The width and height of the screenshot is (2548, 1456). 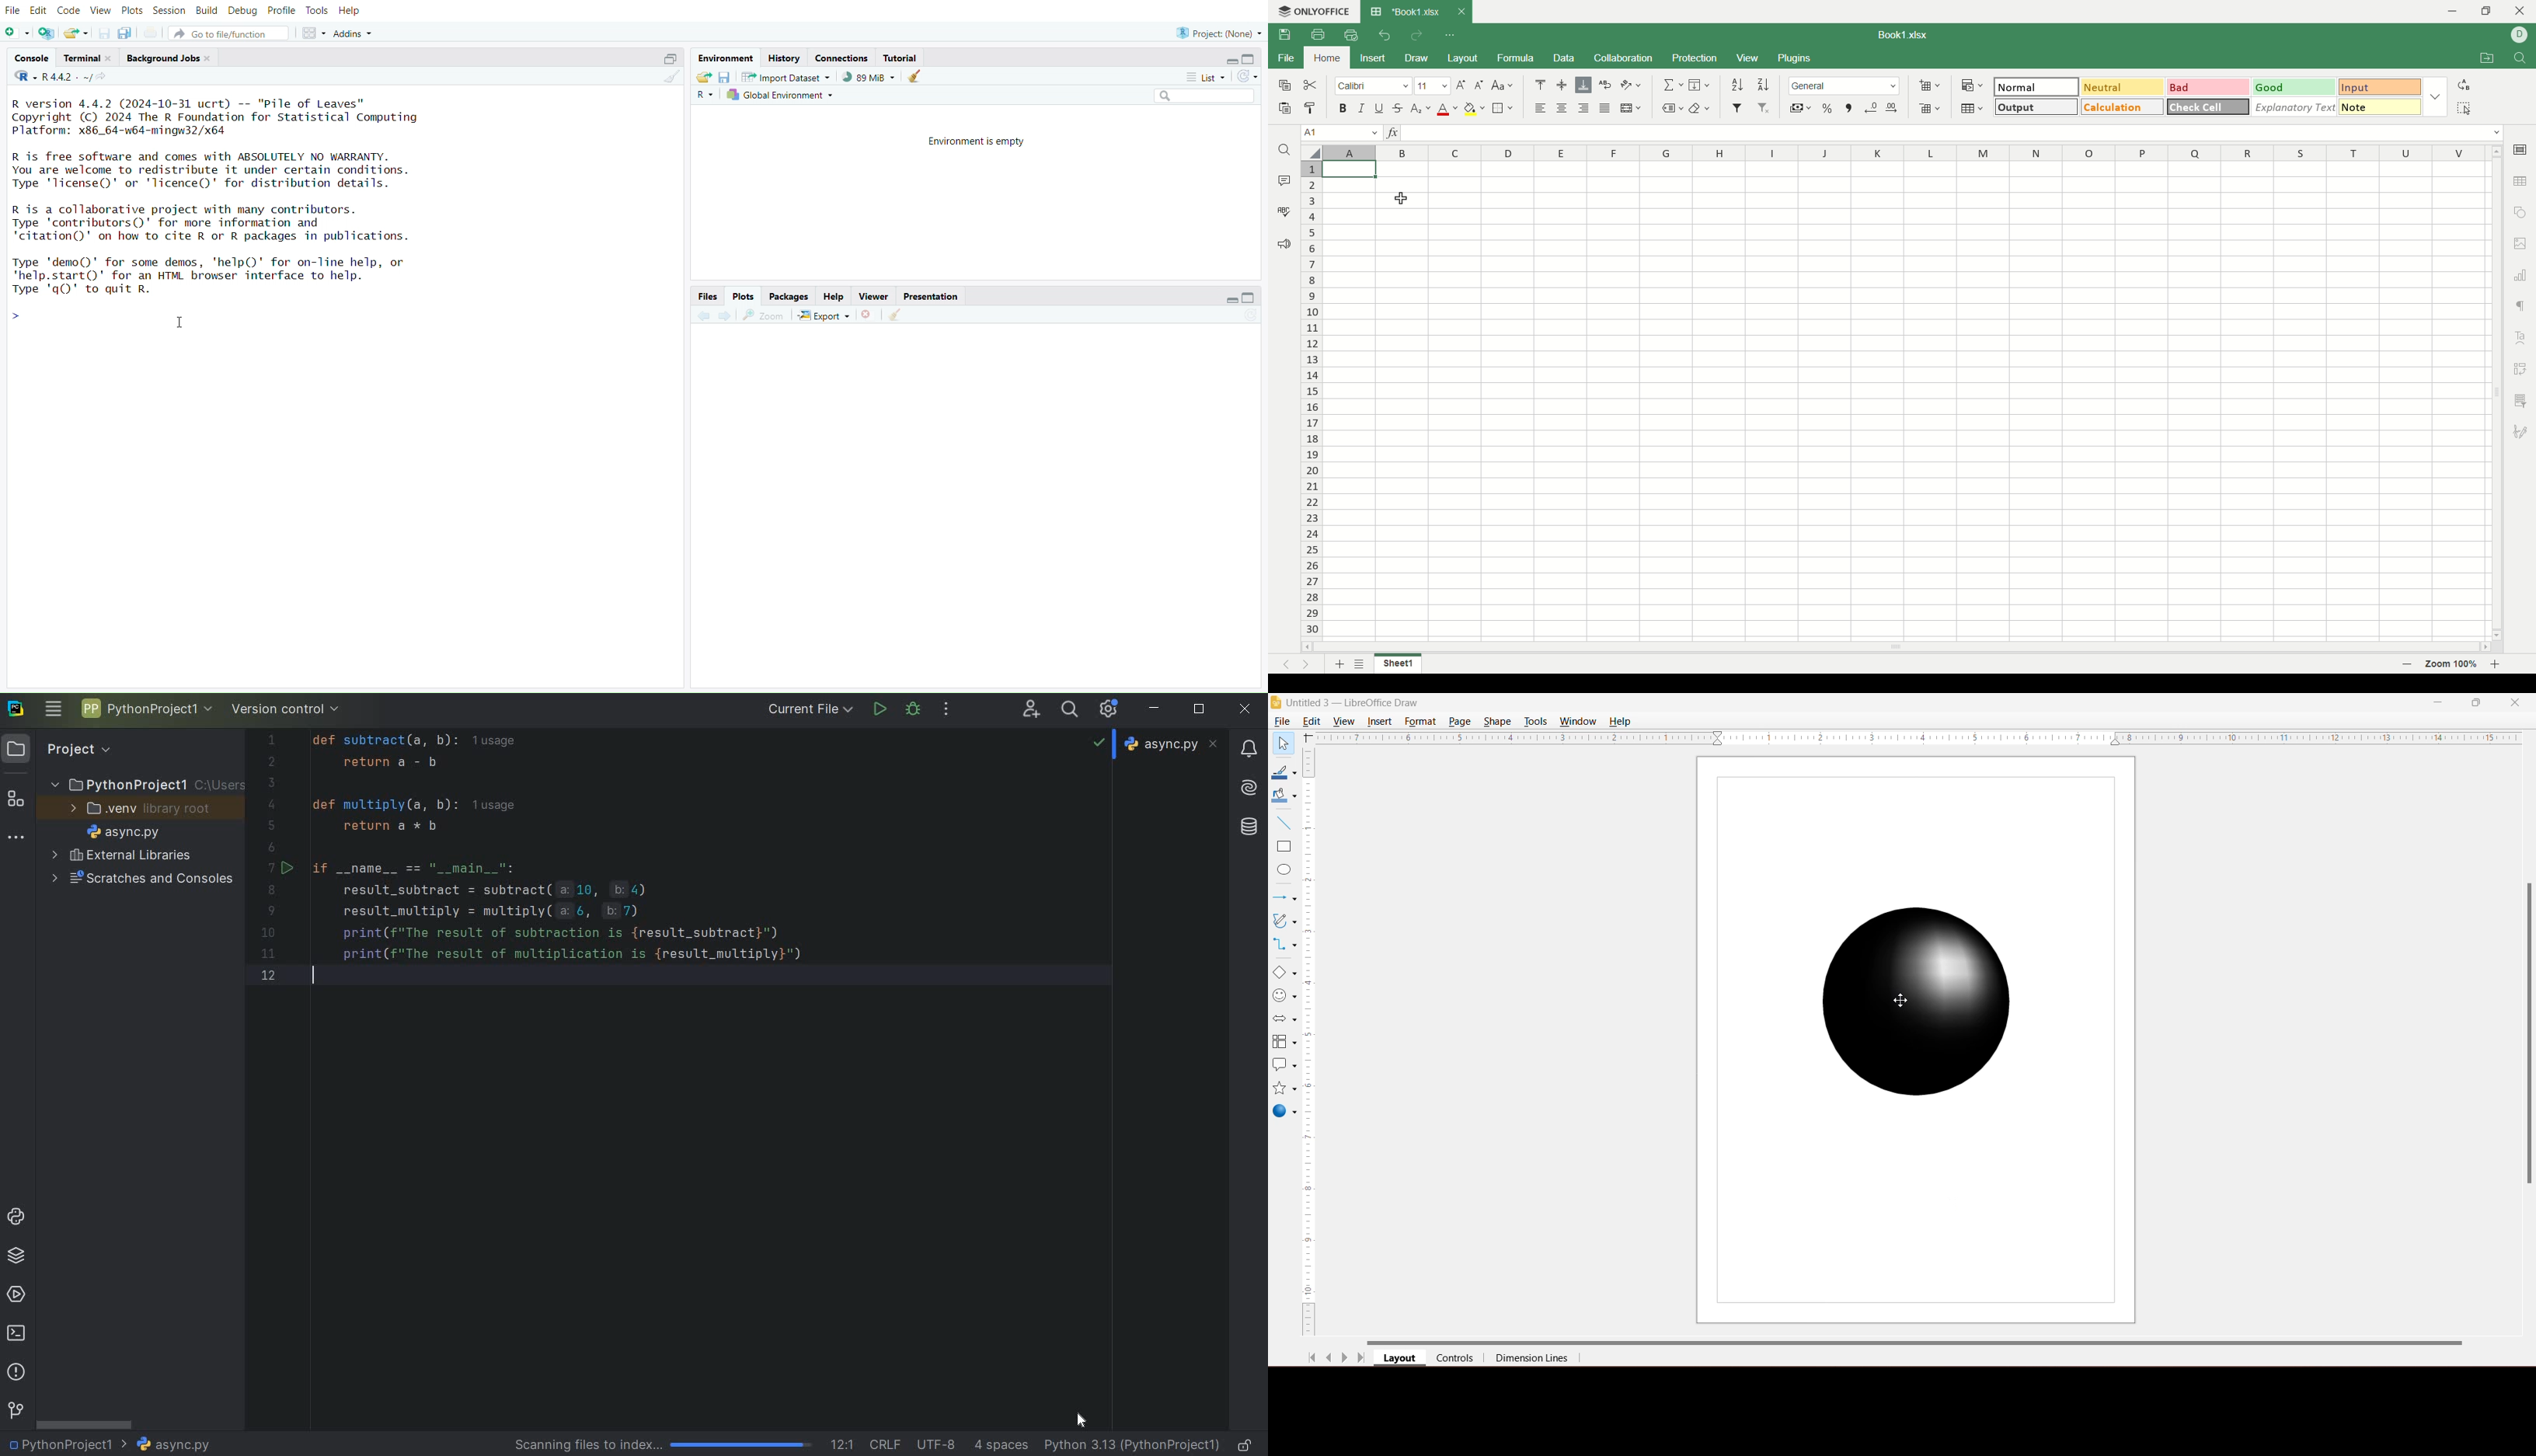 I want to click on Block Arrows, so click(x=1283, y=1021).